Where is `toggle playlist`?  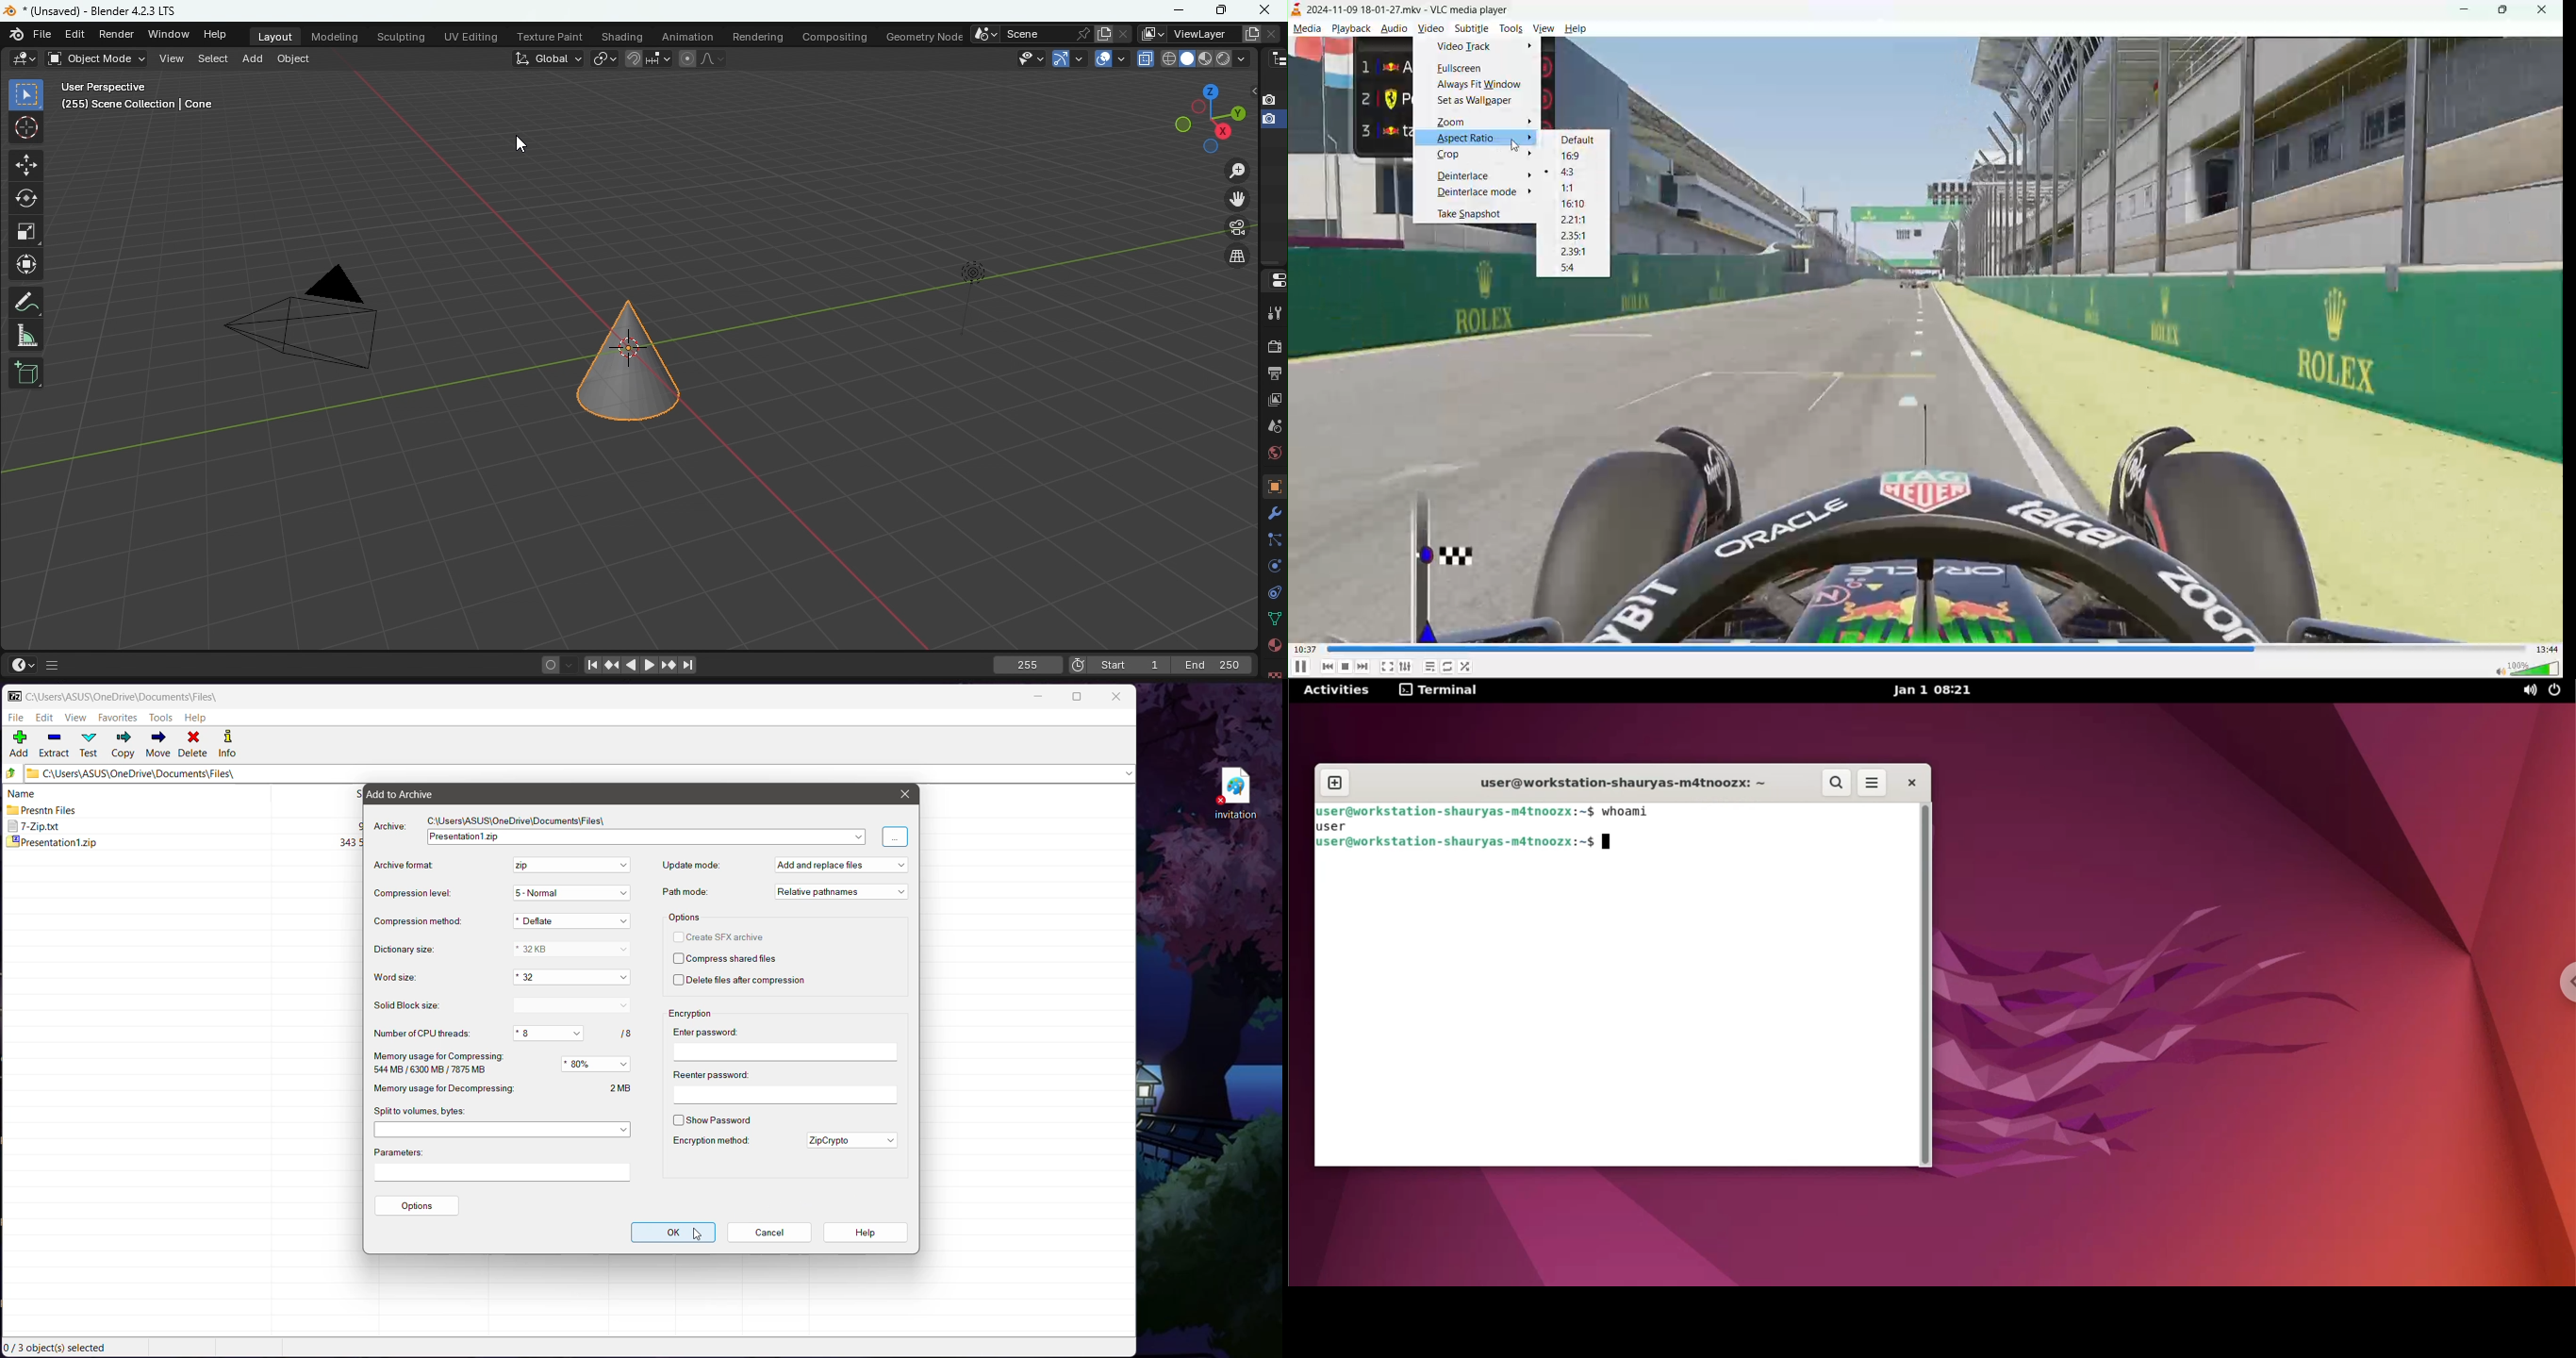
toggle playlist is located at coordinates (1429, 668).